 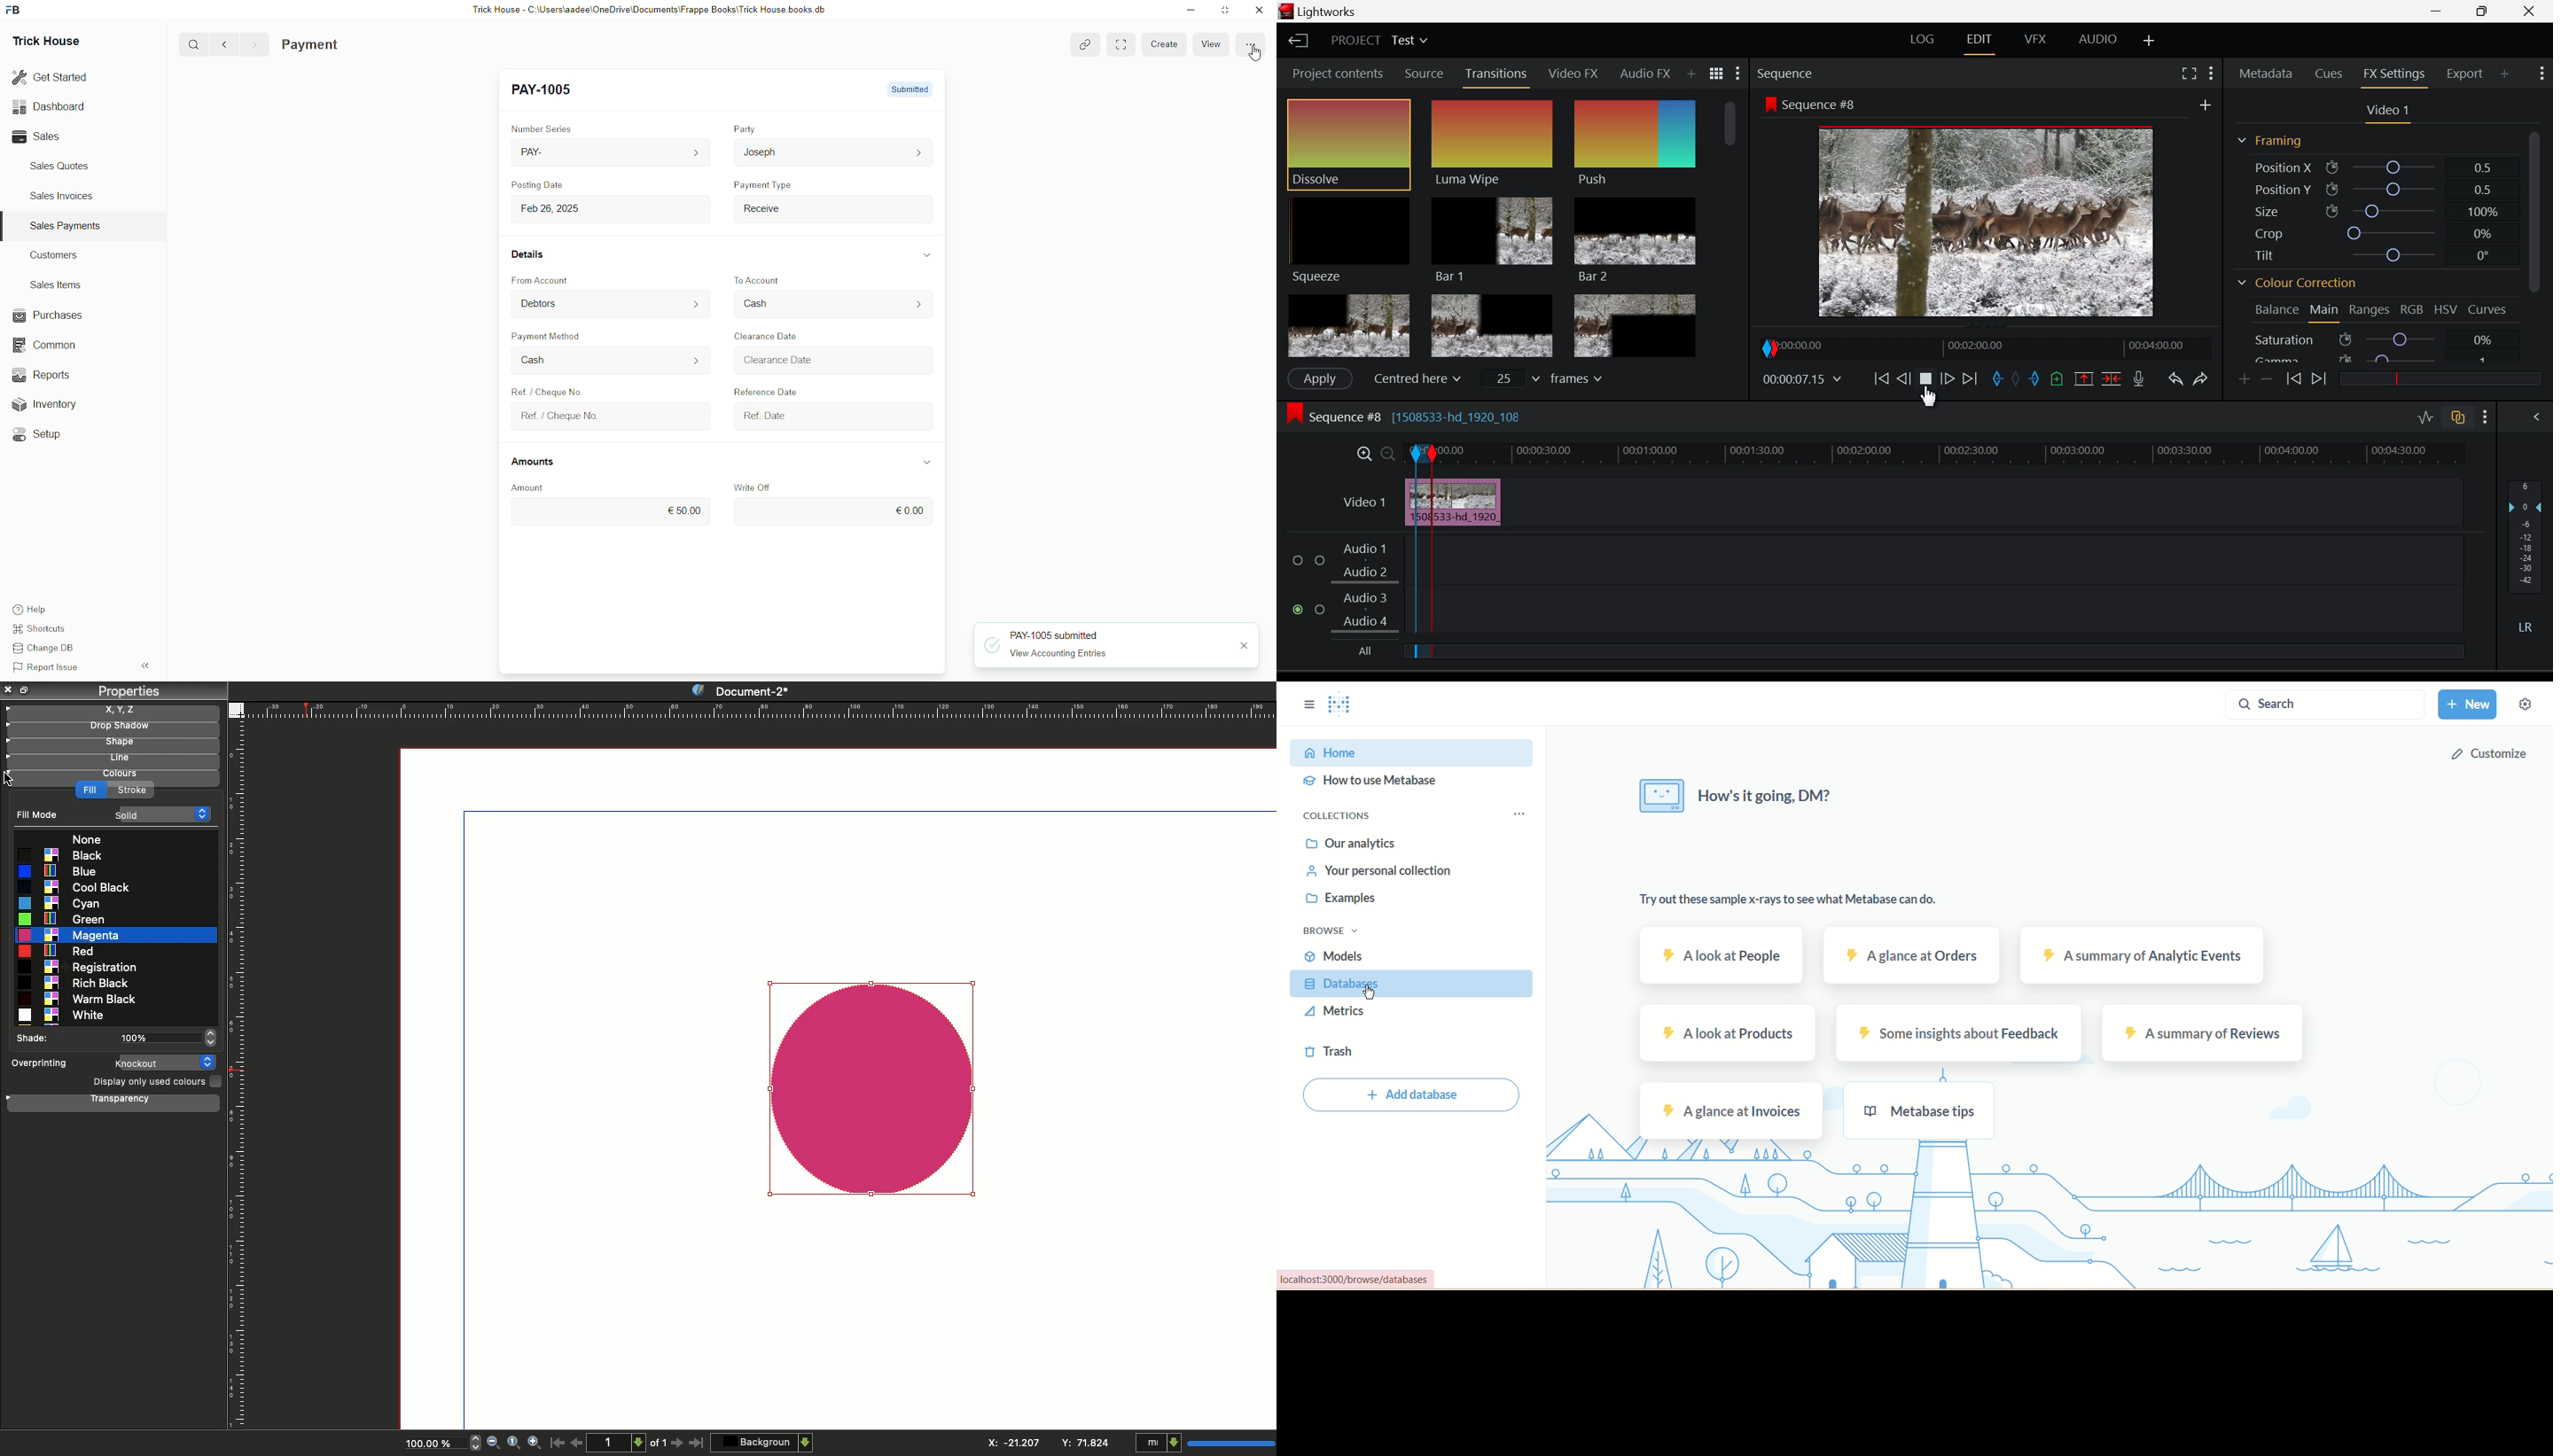 I want to click on Last page, so click(x=697, y=1444).